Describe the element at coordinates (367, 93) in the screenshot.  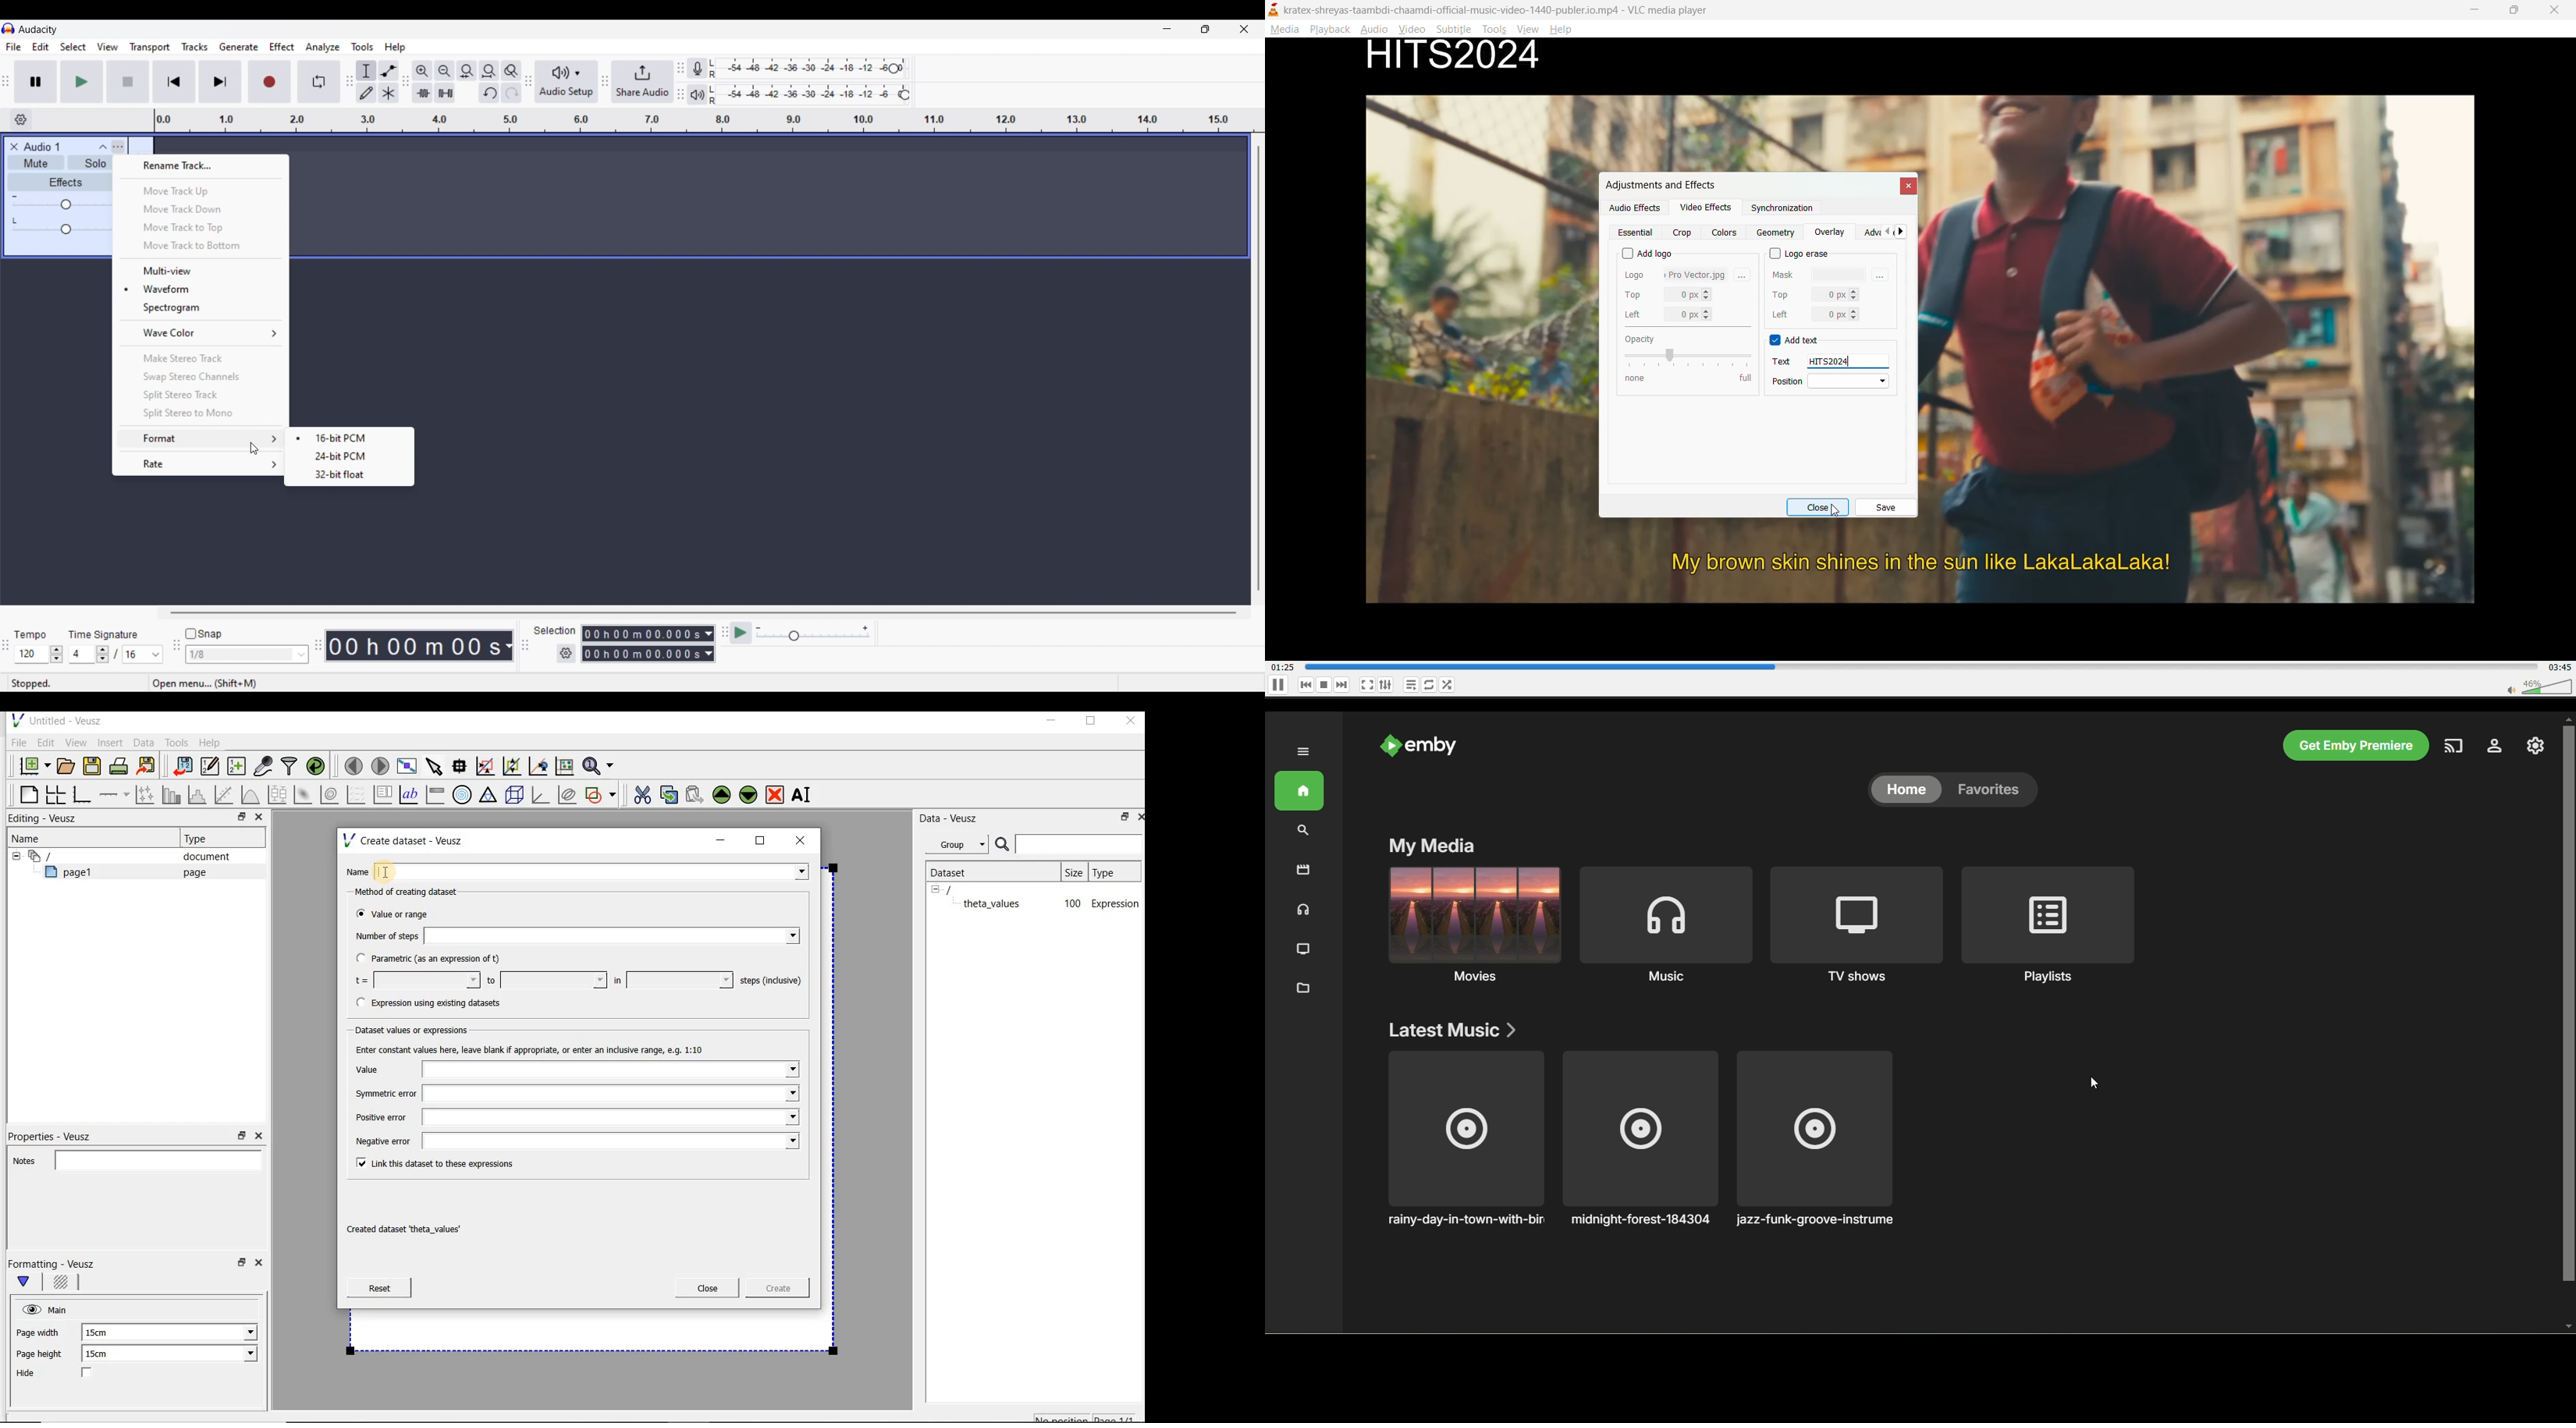
I see `Draw tool` at that location.